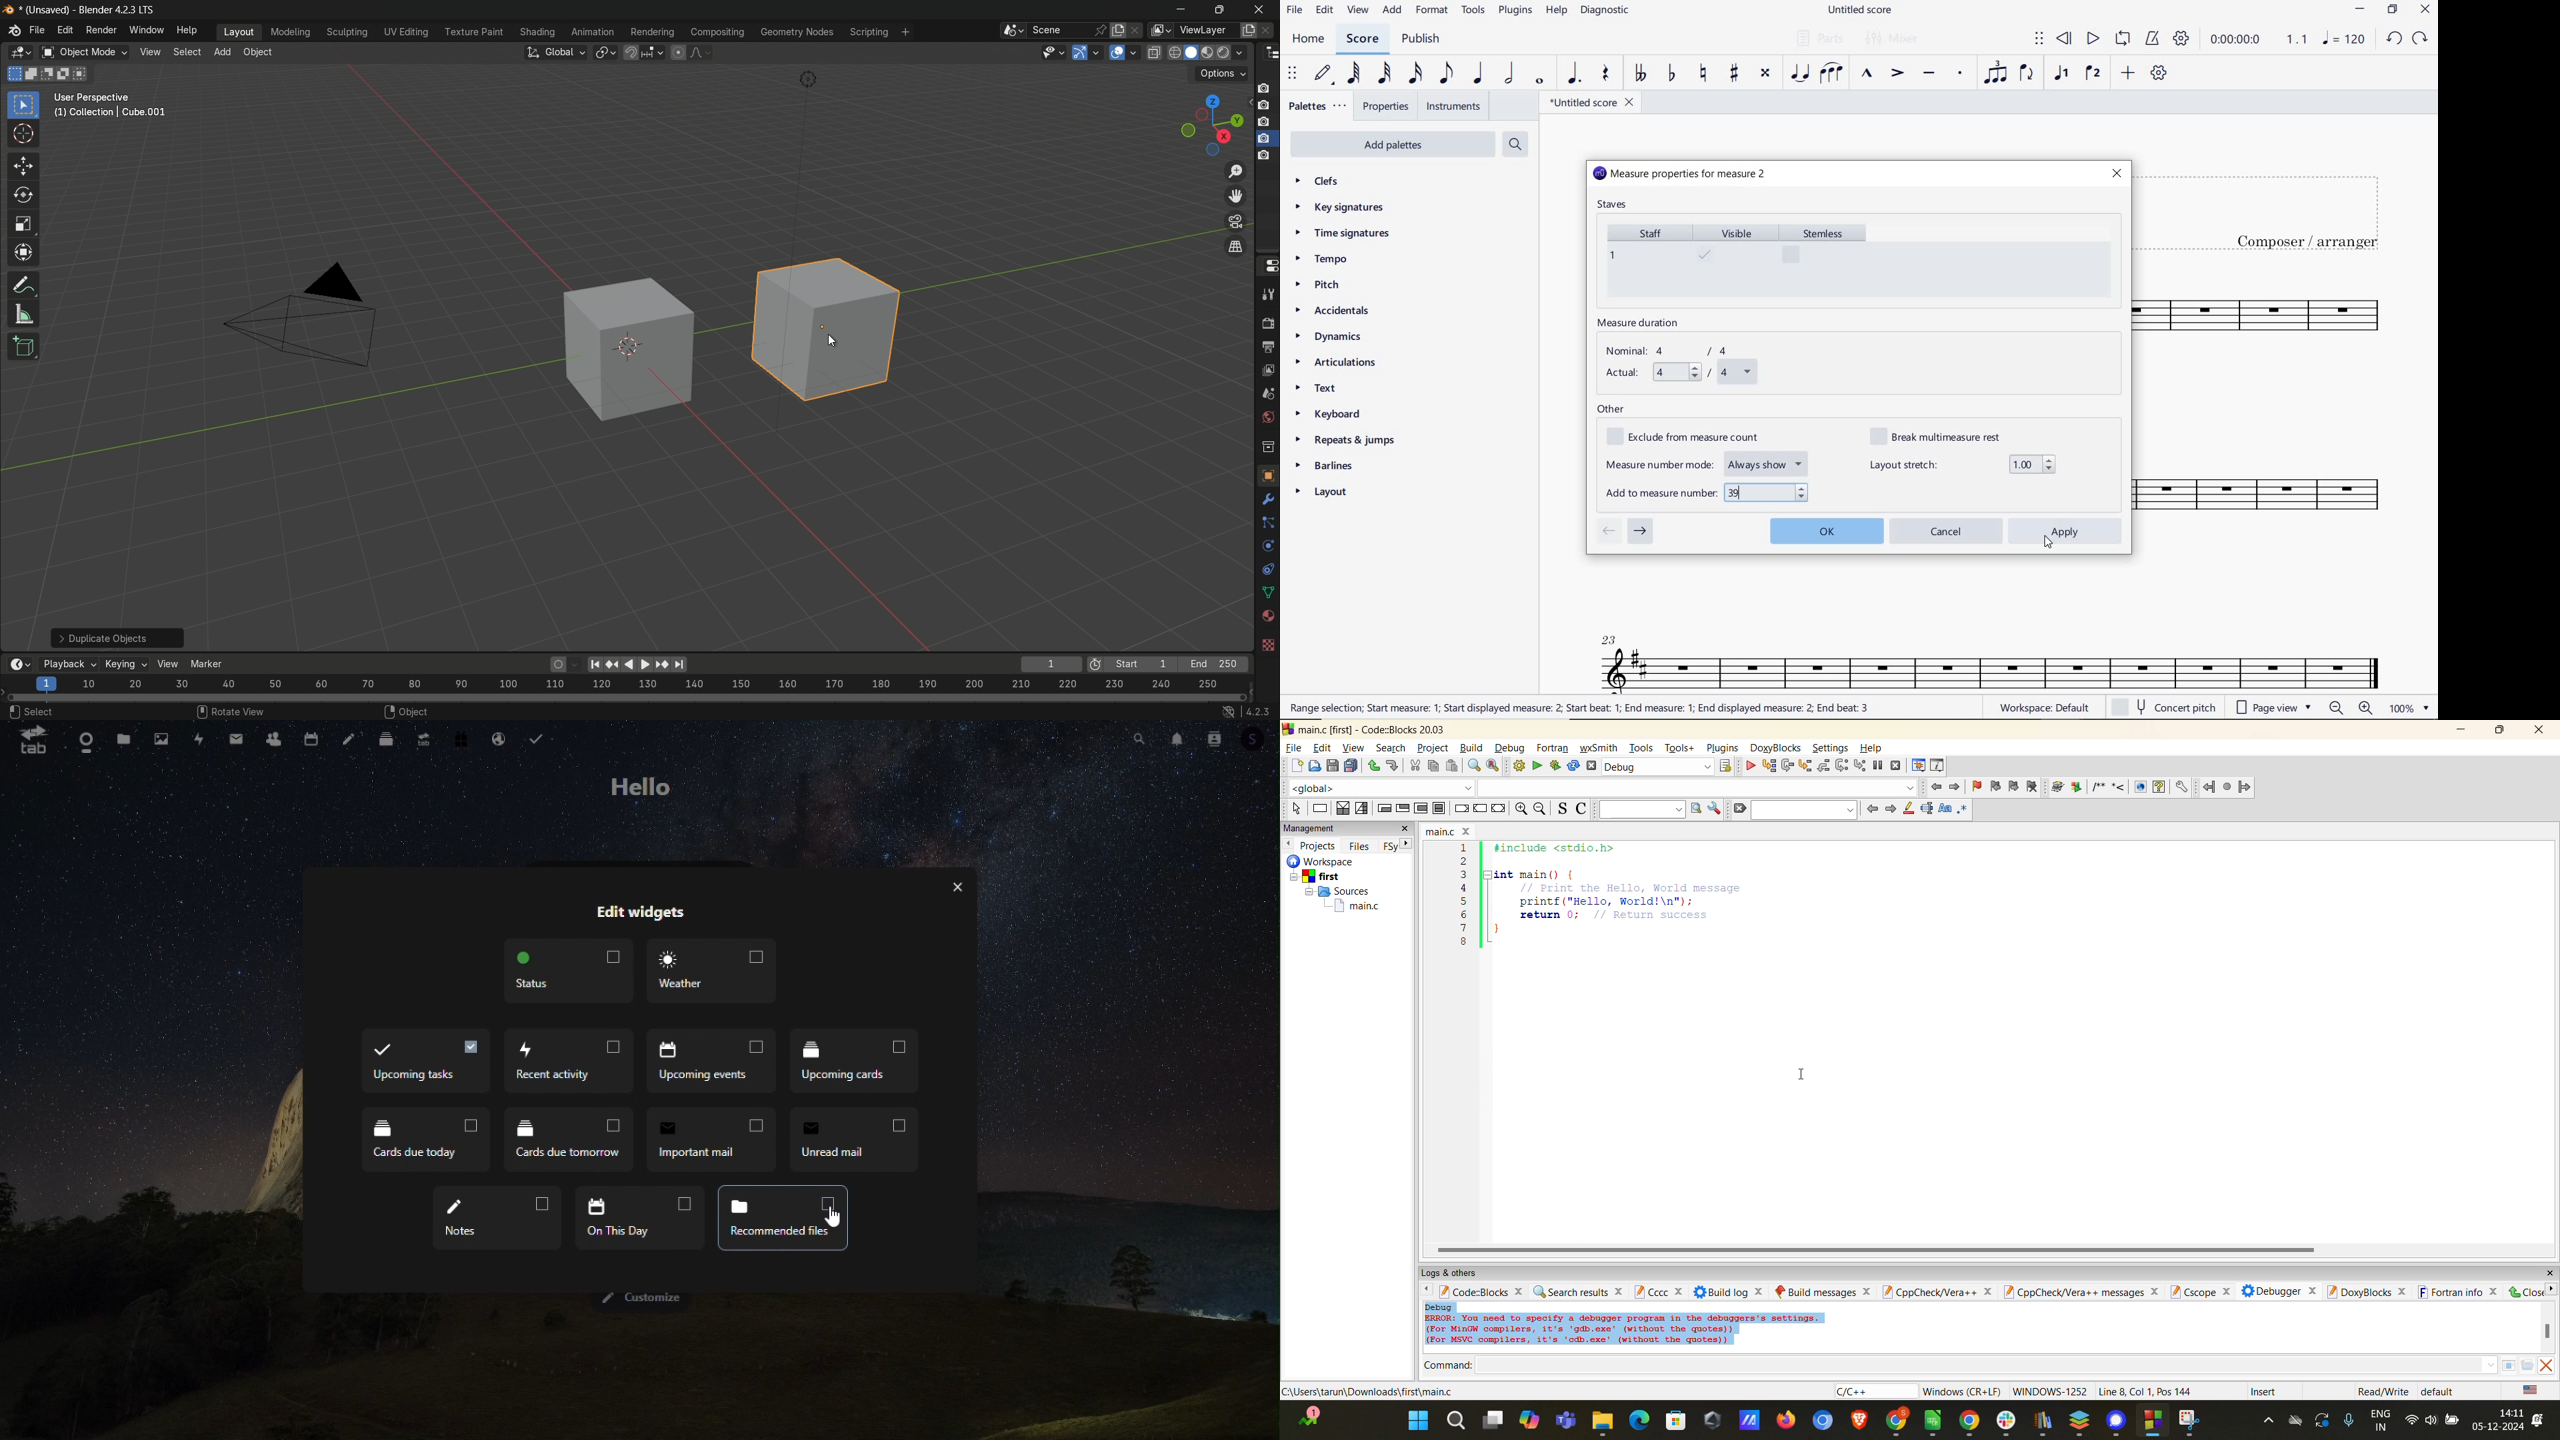 Image resolution: width=2576 pixels, height=1456 pixels. What do you see at coordinates (1579, 708) in the screenshot?
I see `range selection` at bounding box center [1579, 708].